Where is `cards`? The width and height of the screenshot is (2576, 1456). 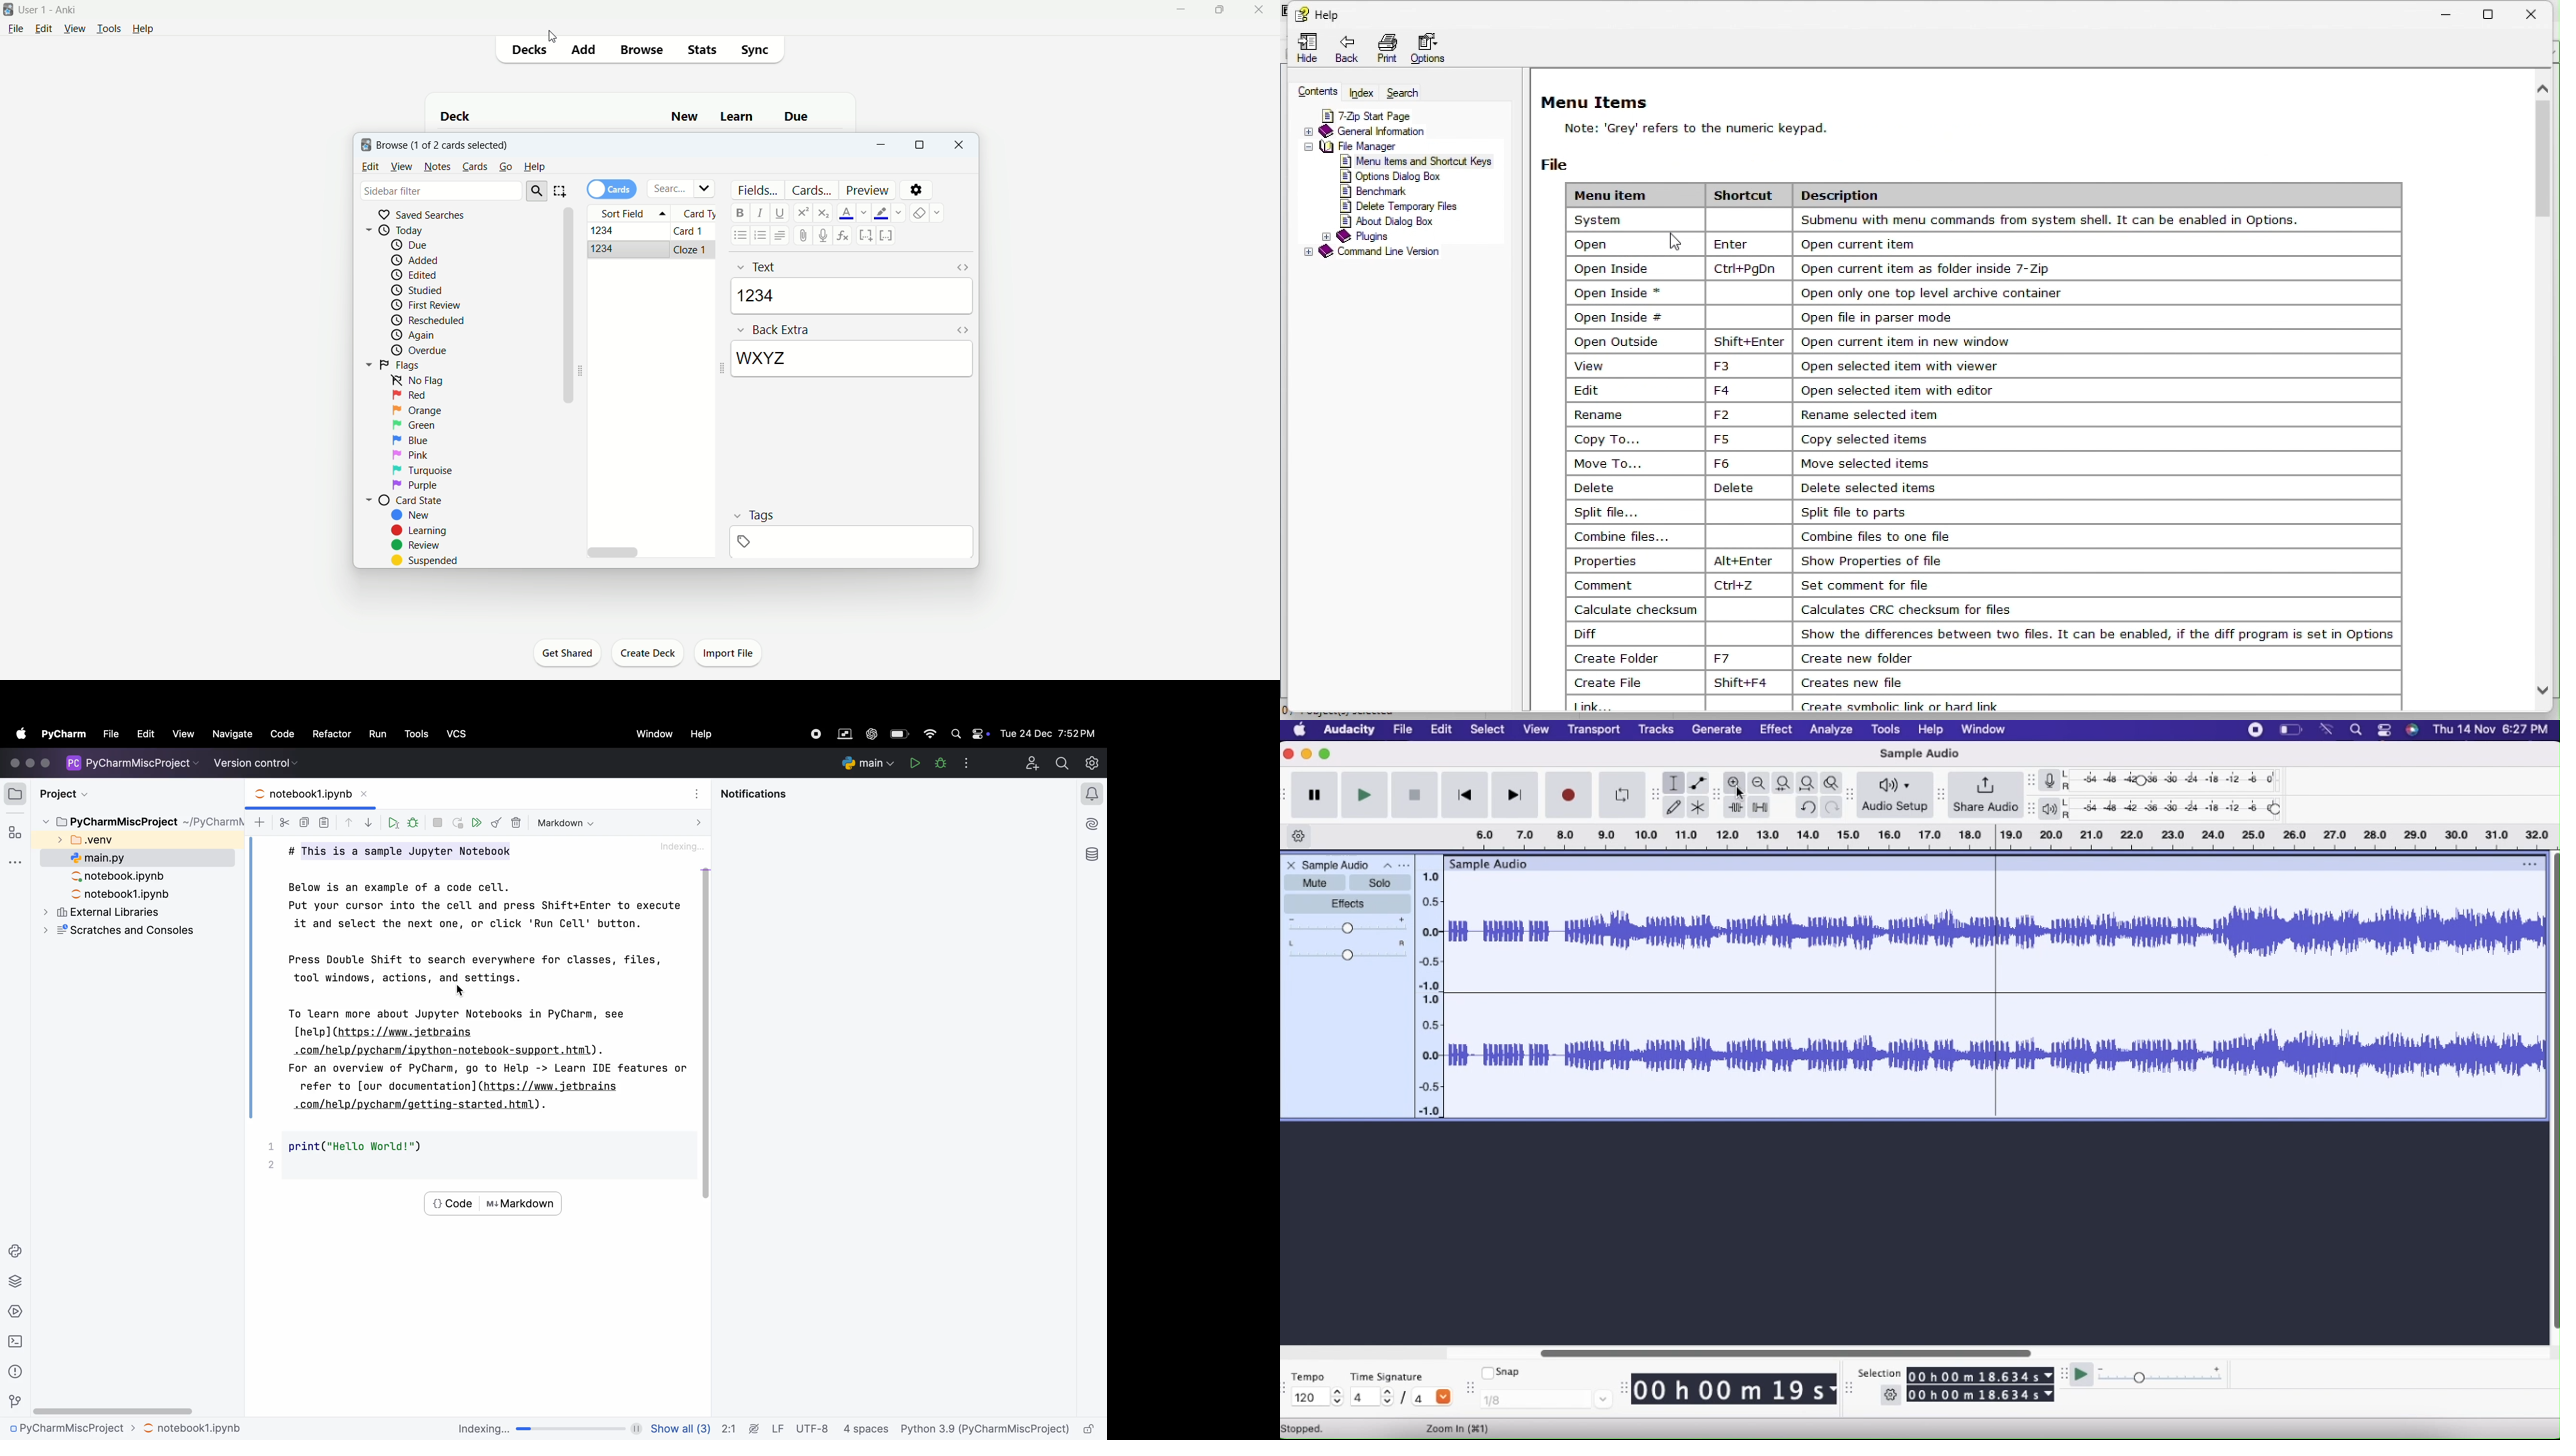 cards is located at coordinates (475, 167).